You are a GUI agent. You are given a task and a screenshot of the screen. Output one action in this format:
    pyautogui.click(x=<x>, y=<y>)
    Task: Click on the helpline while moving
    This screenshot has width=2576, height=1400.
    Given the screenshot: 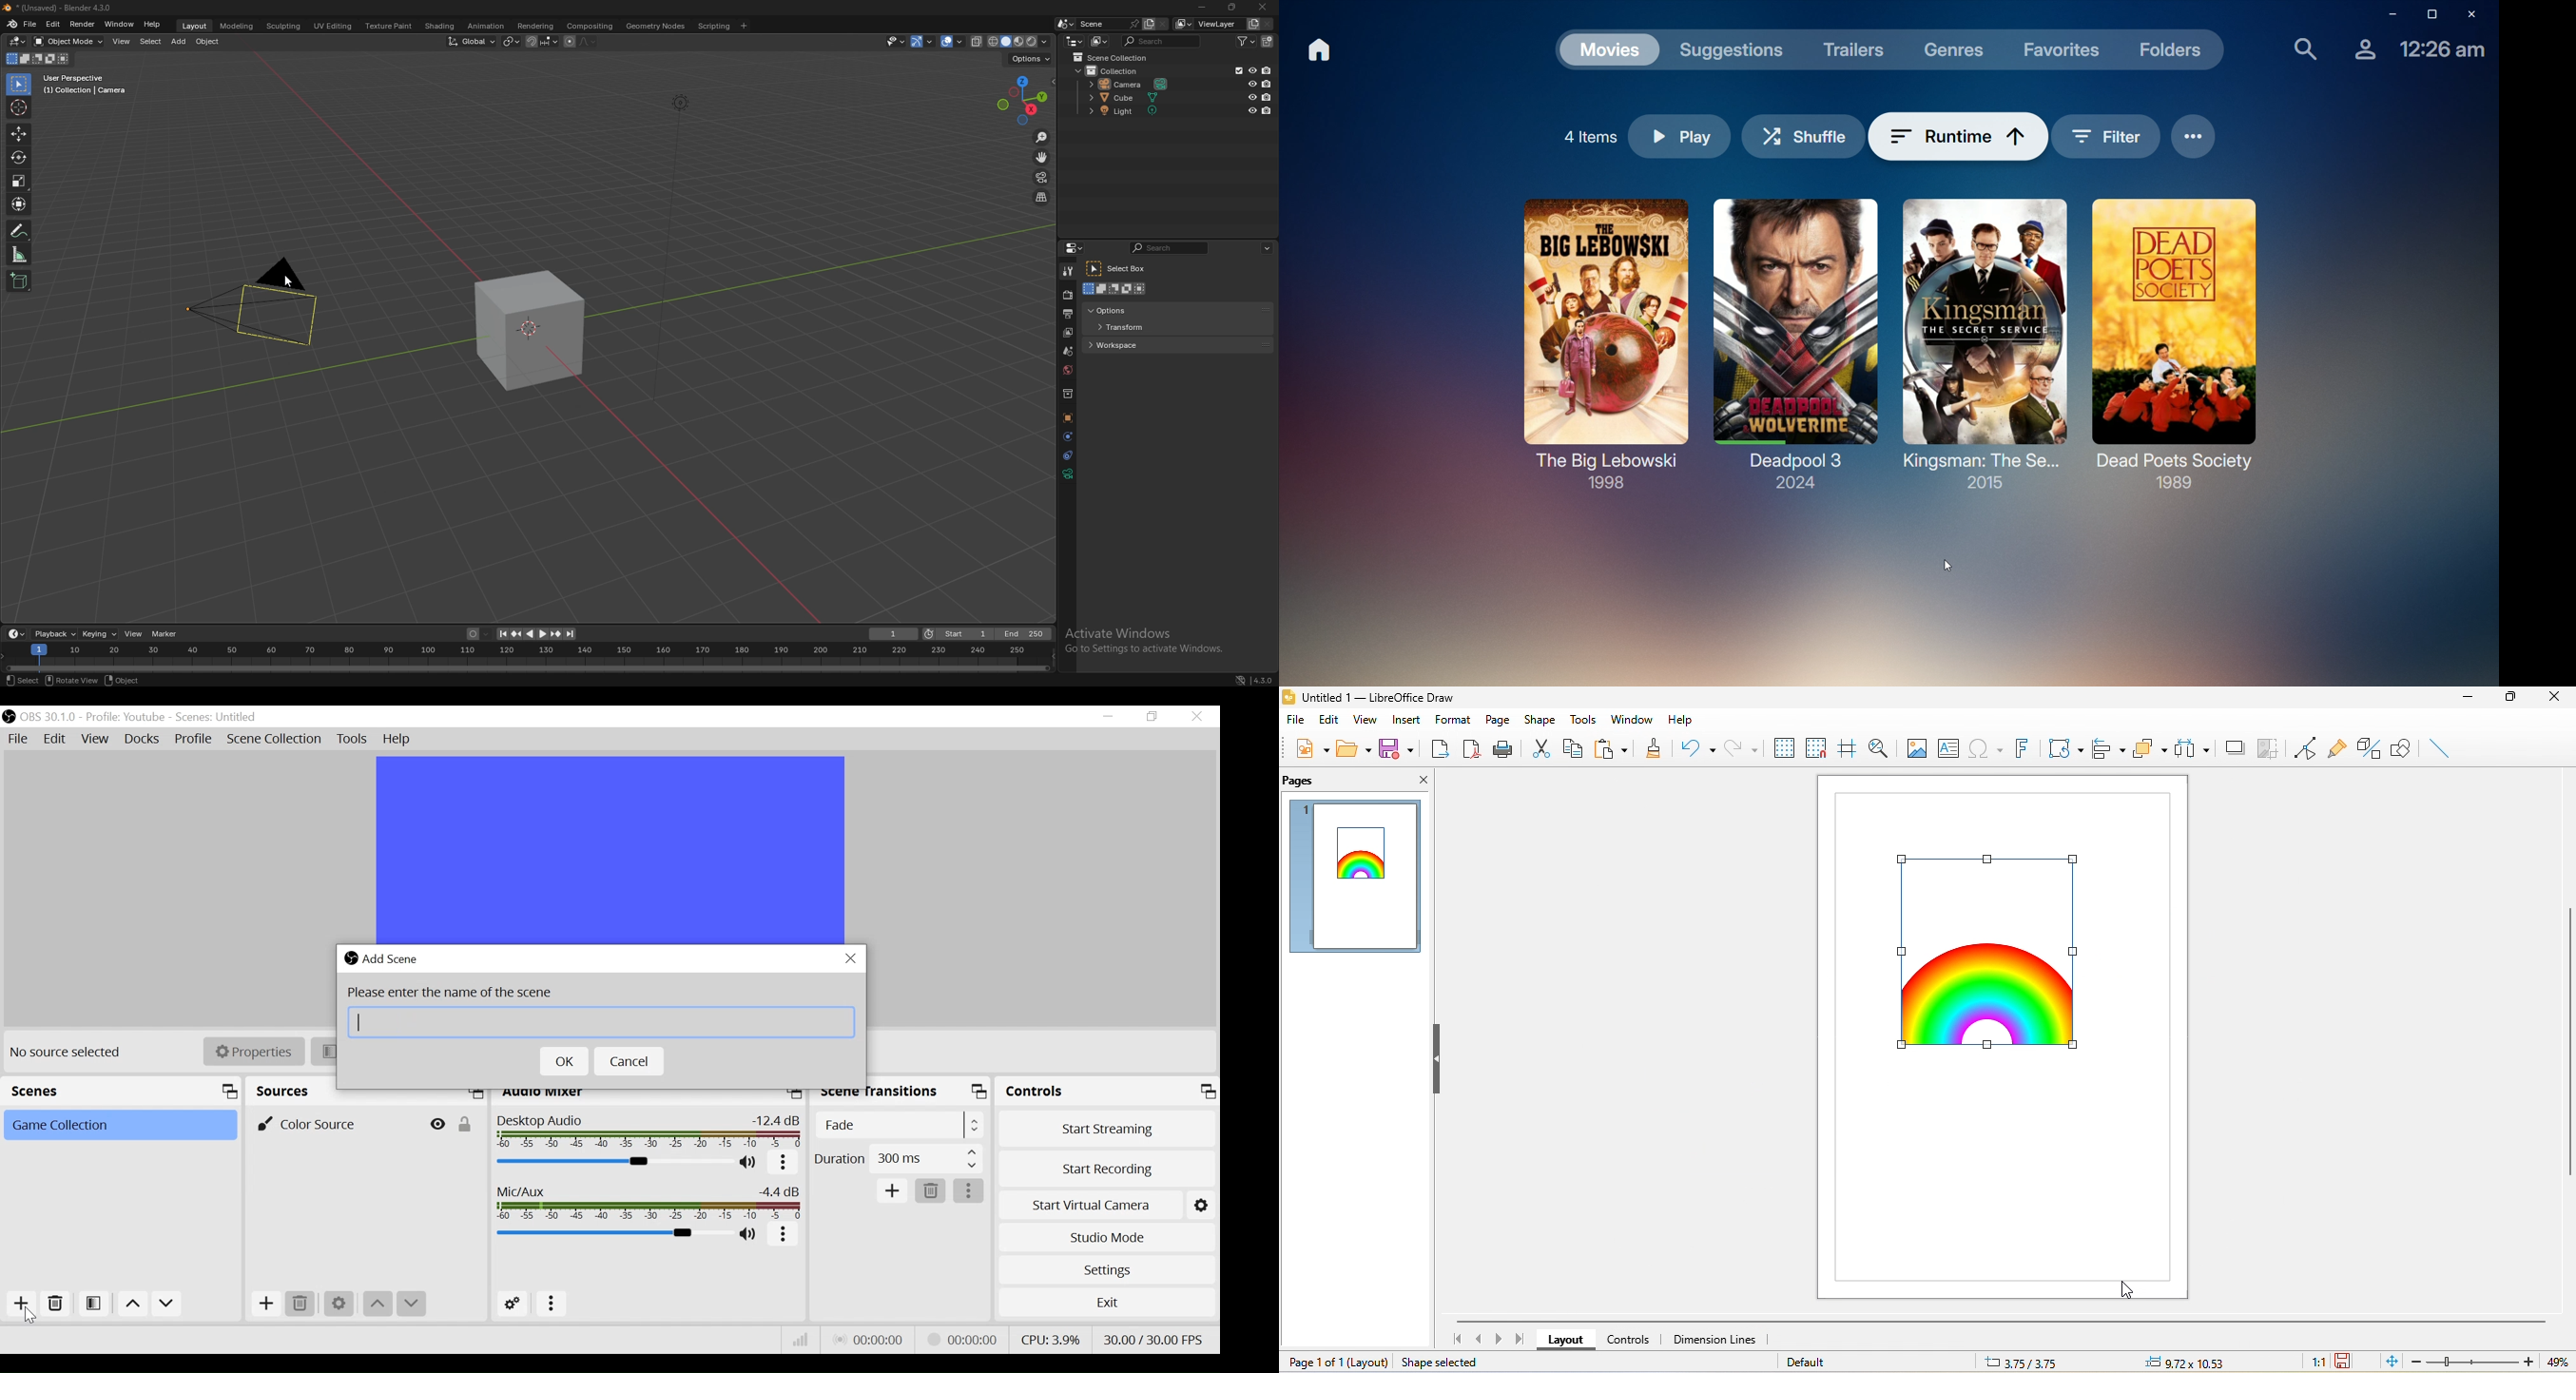 What is the action you would take?
    pyautogui.click(x=1846, y=749)
    